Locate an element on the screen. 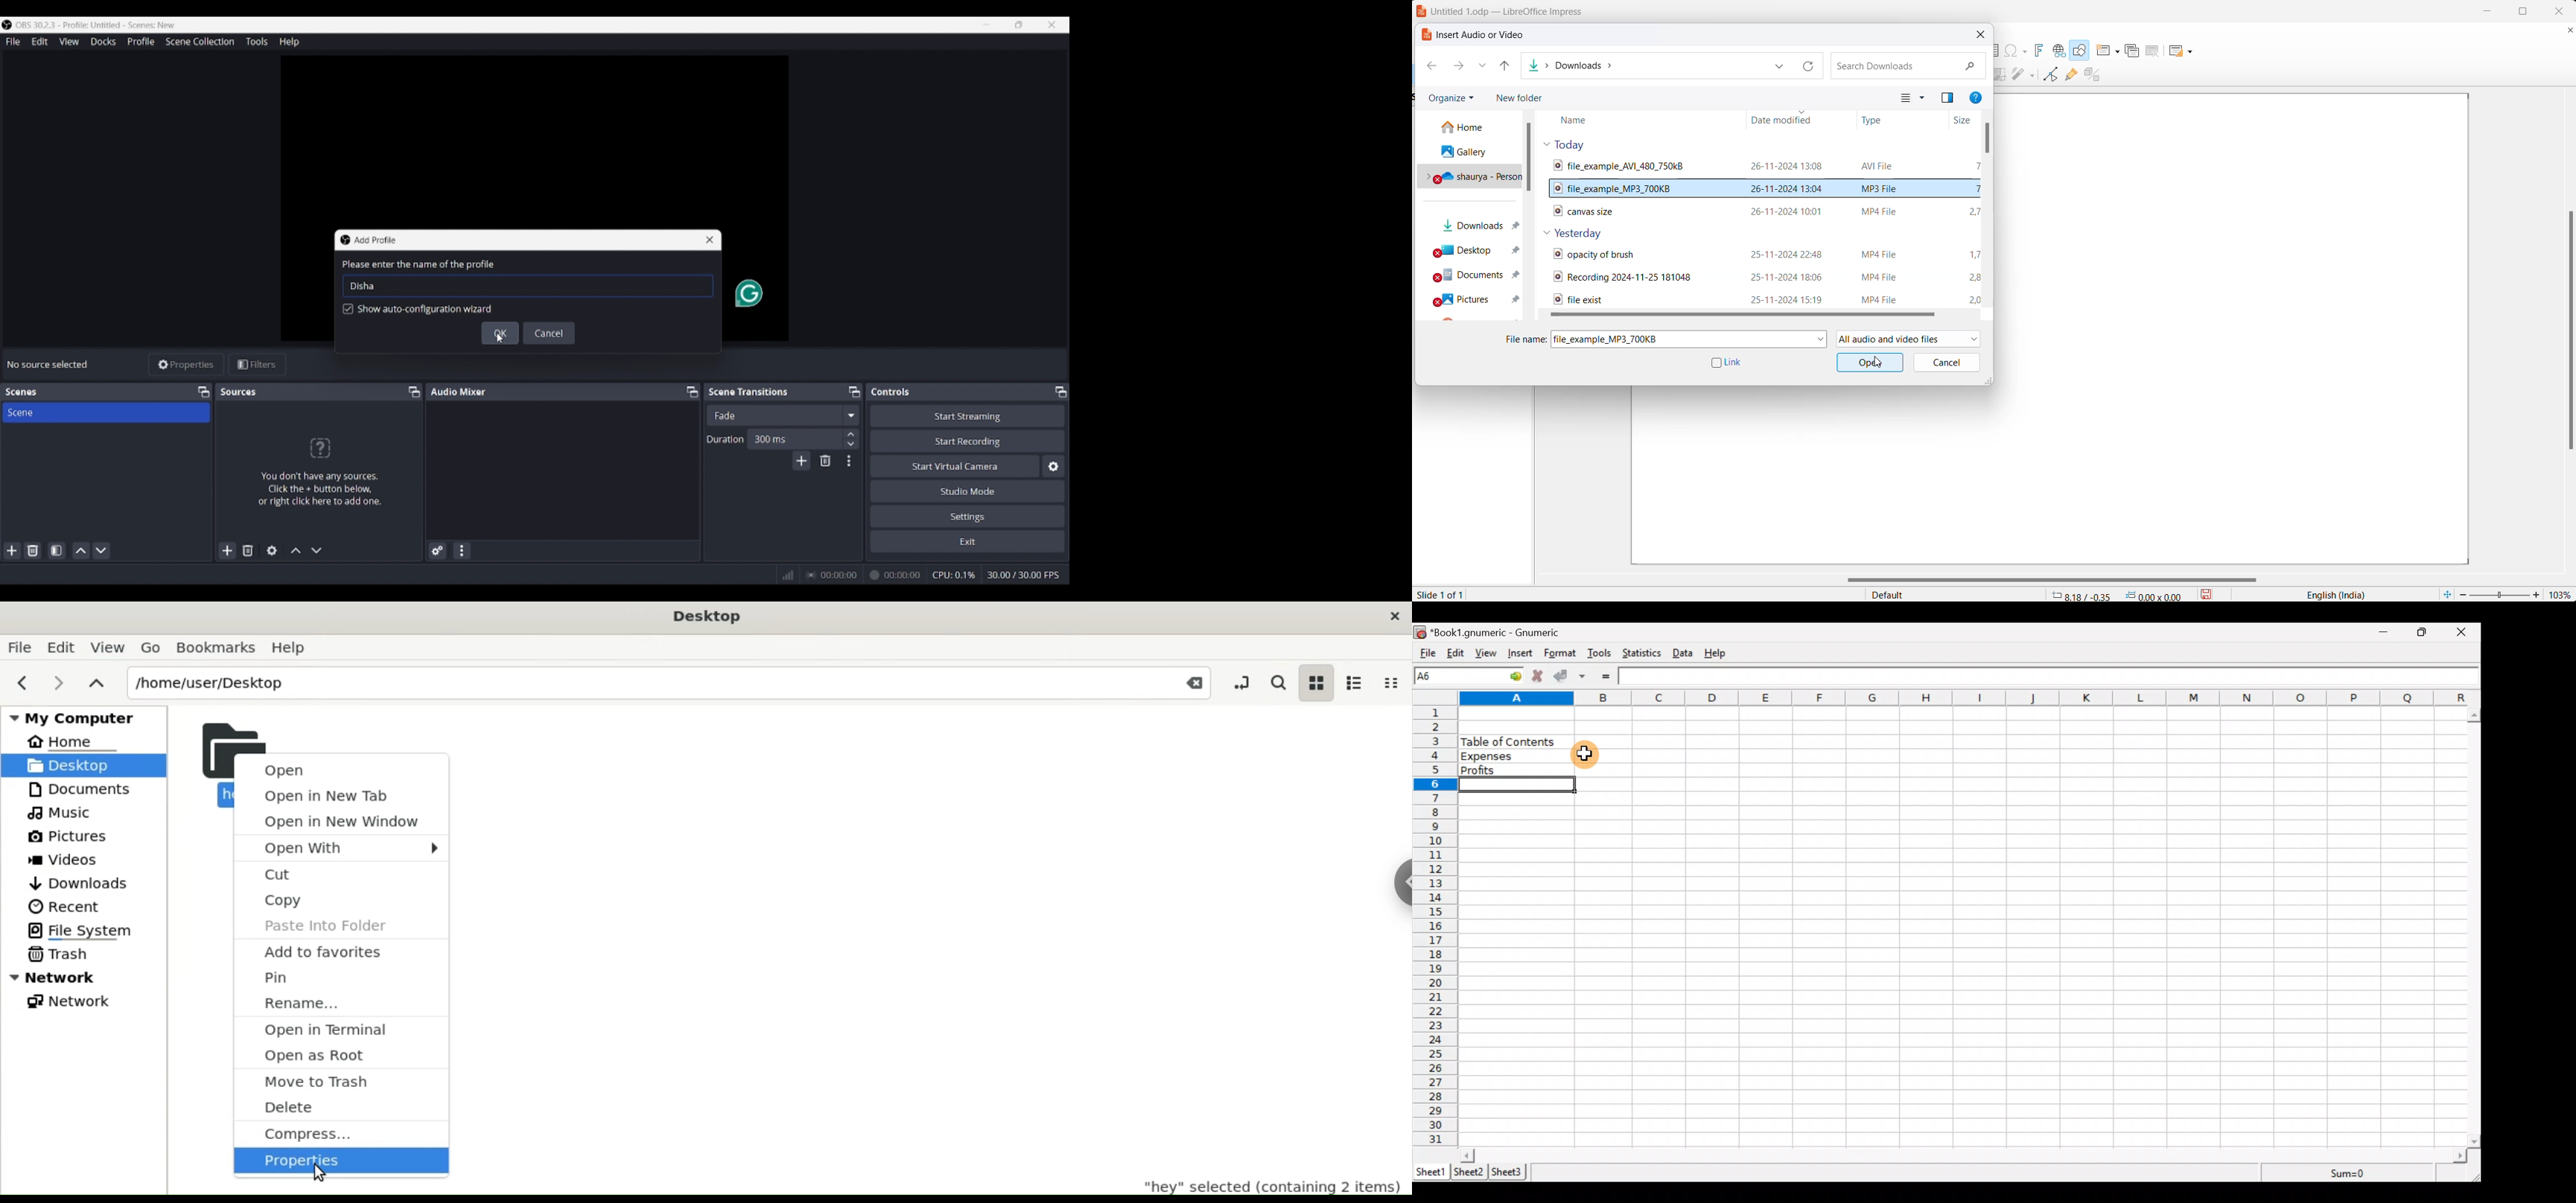  dialog box title is located at coordinates (1473, 34).